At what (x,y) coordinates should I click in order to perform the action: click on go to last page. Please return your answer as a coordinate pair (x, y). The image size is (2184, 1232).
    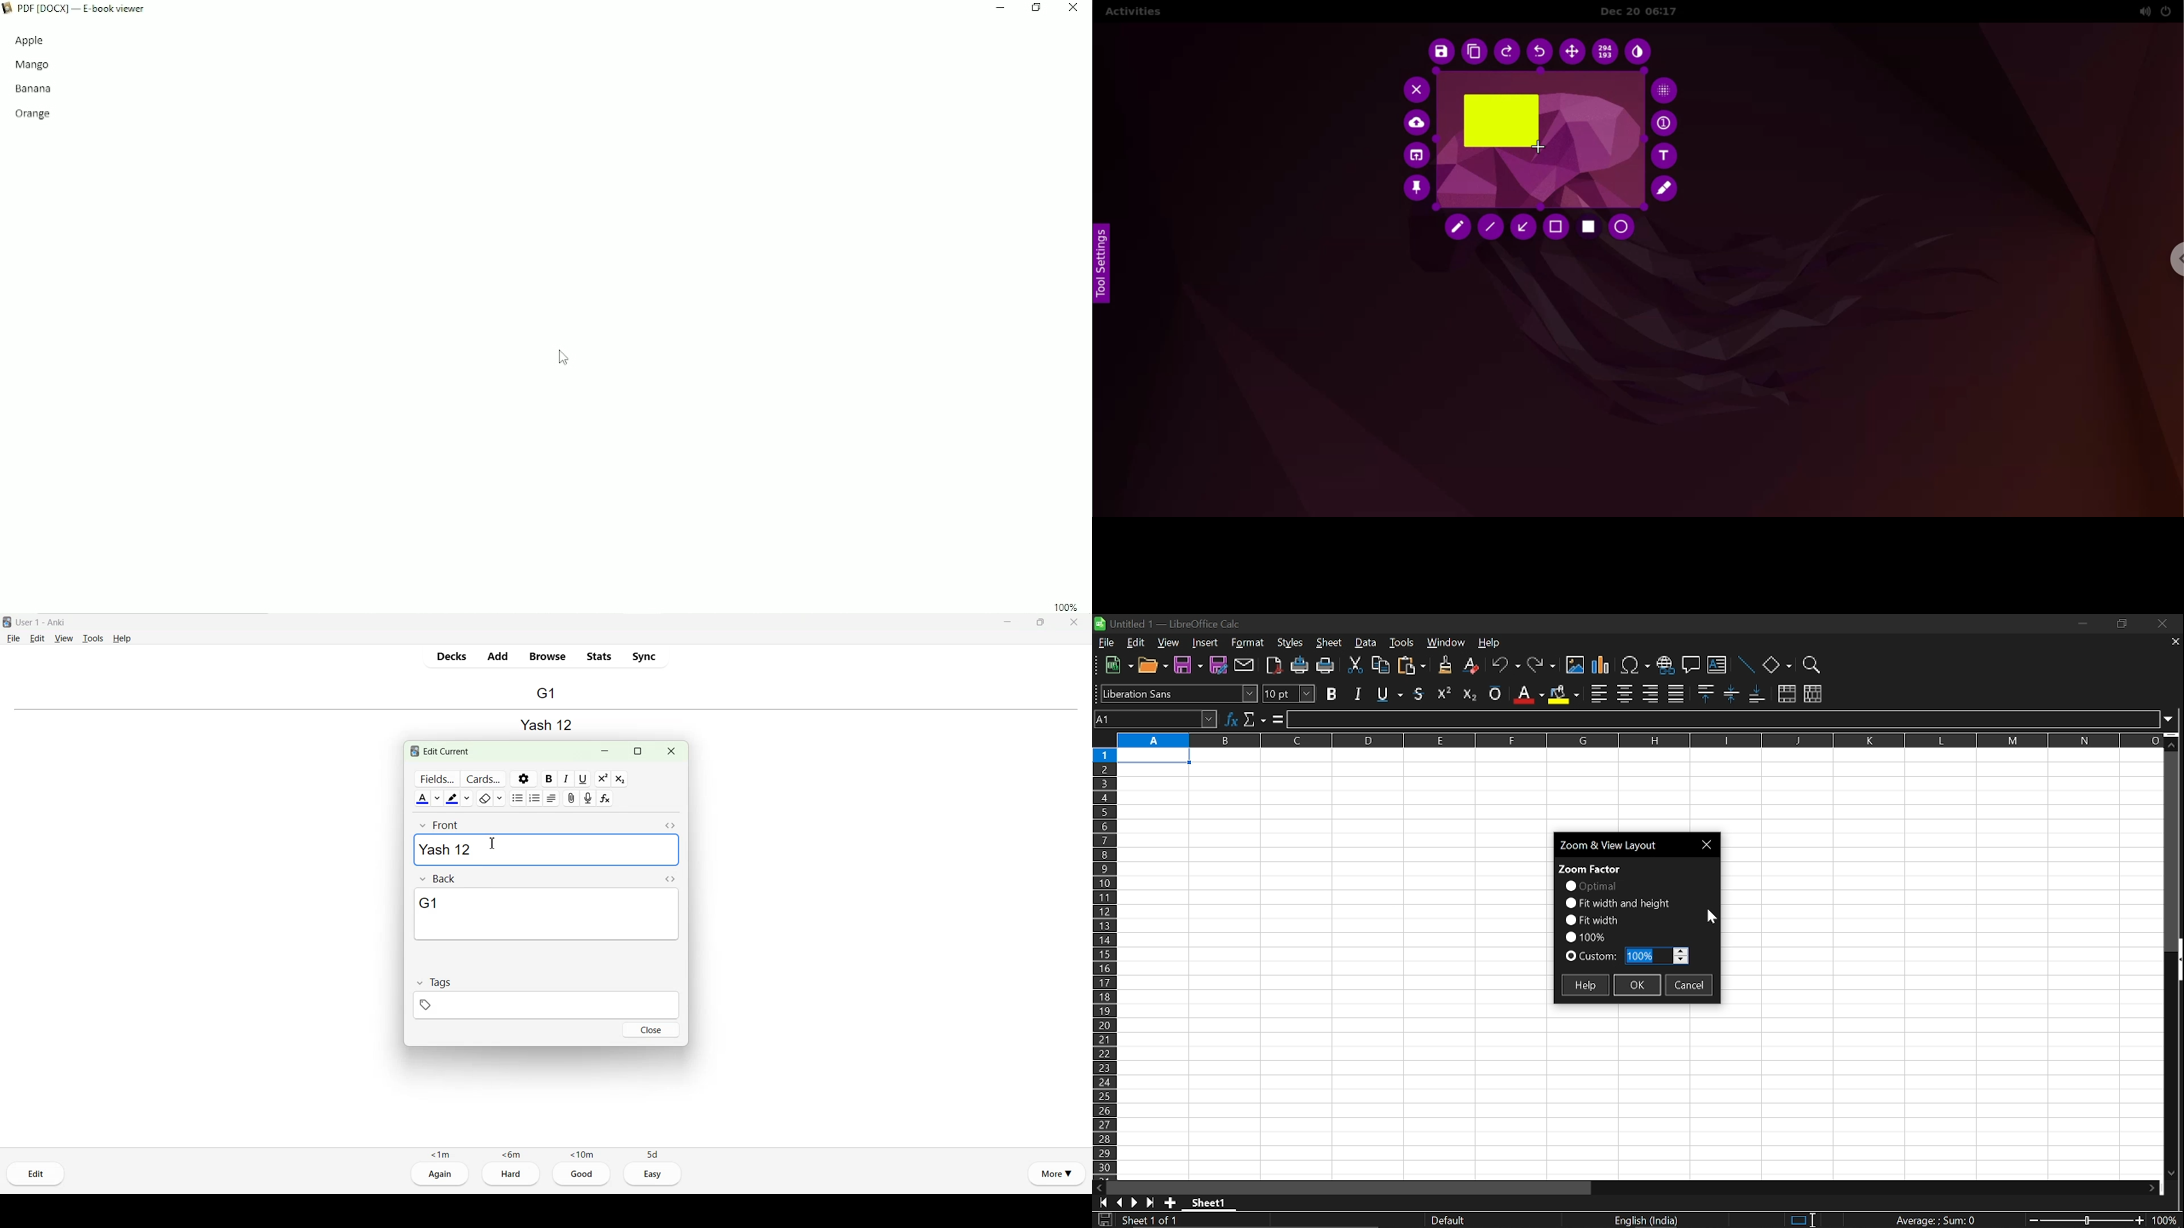
    Looking at the image, I should click on (1152, 1203).